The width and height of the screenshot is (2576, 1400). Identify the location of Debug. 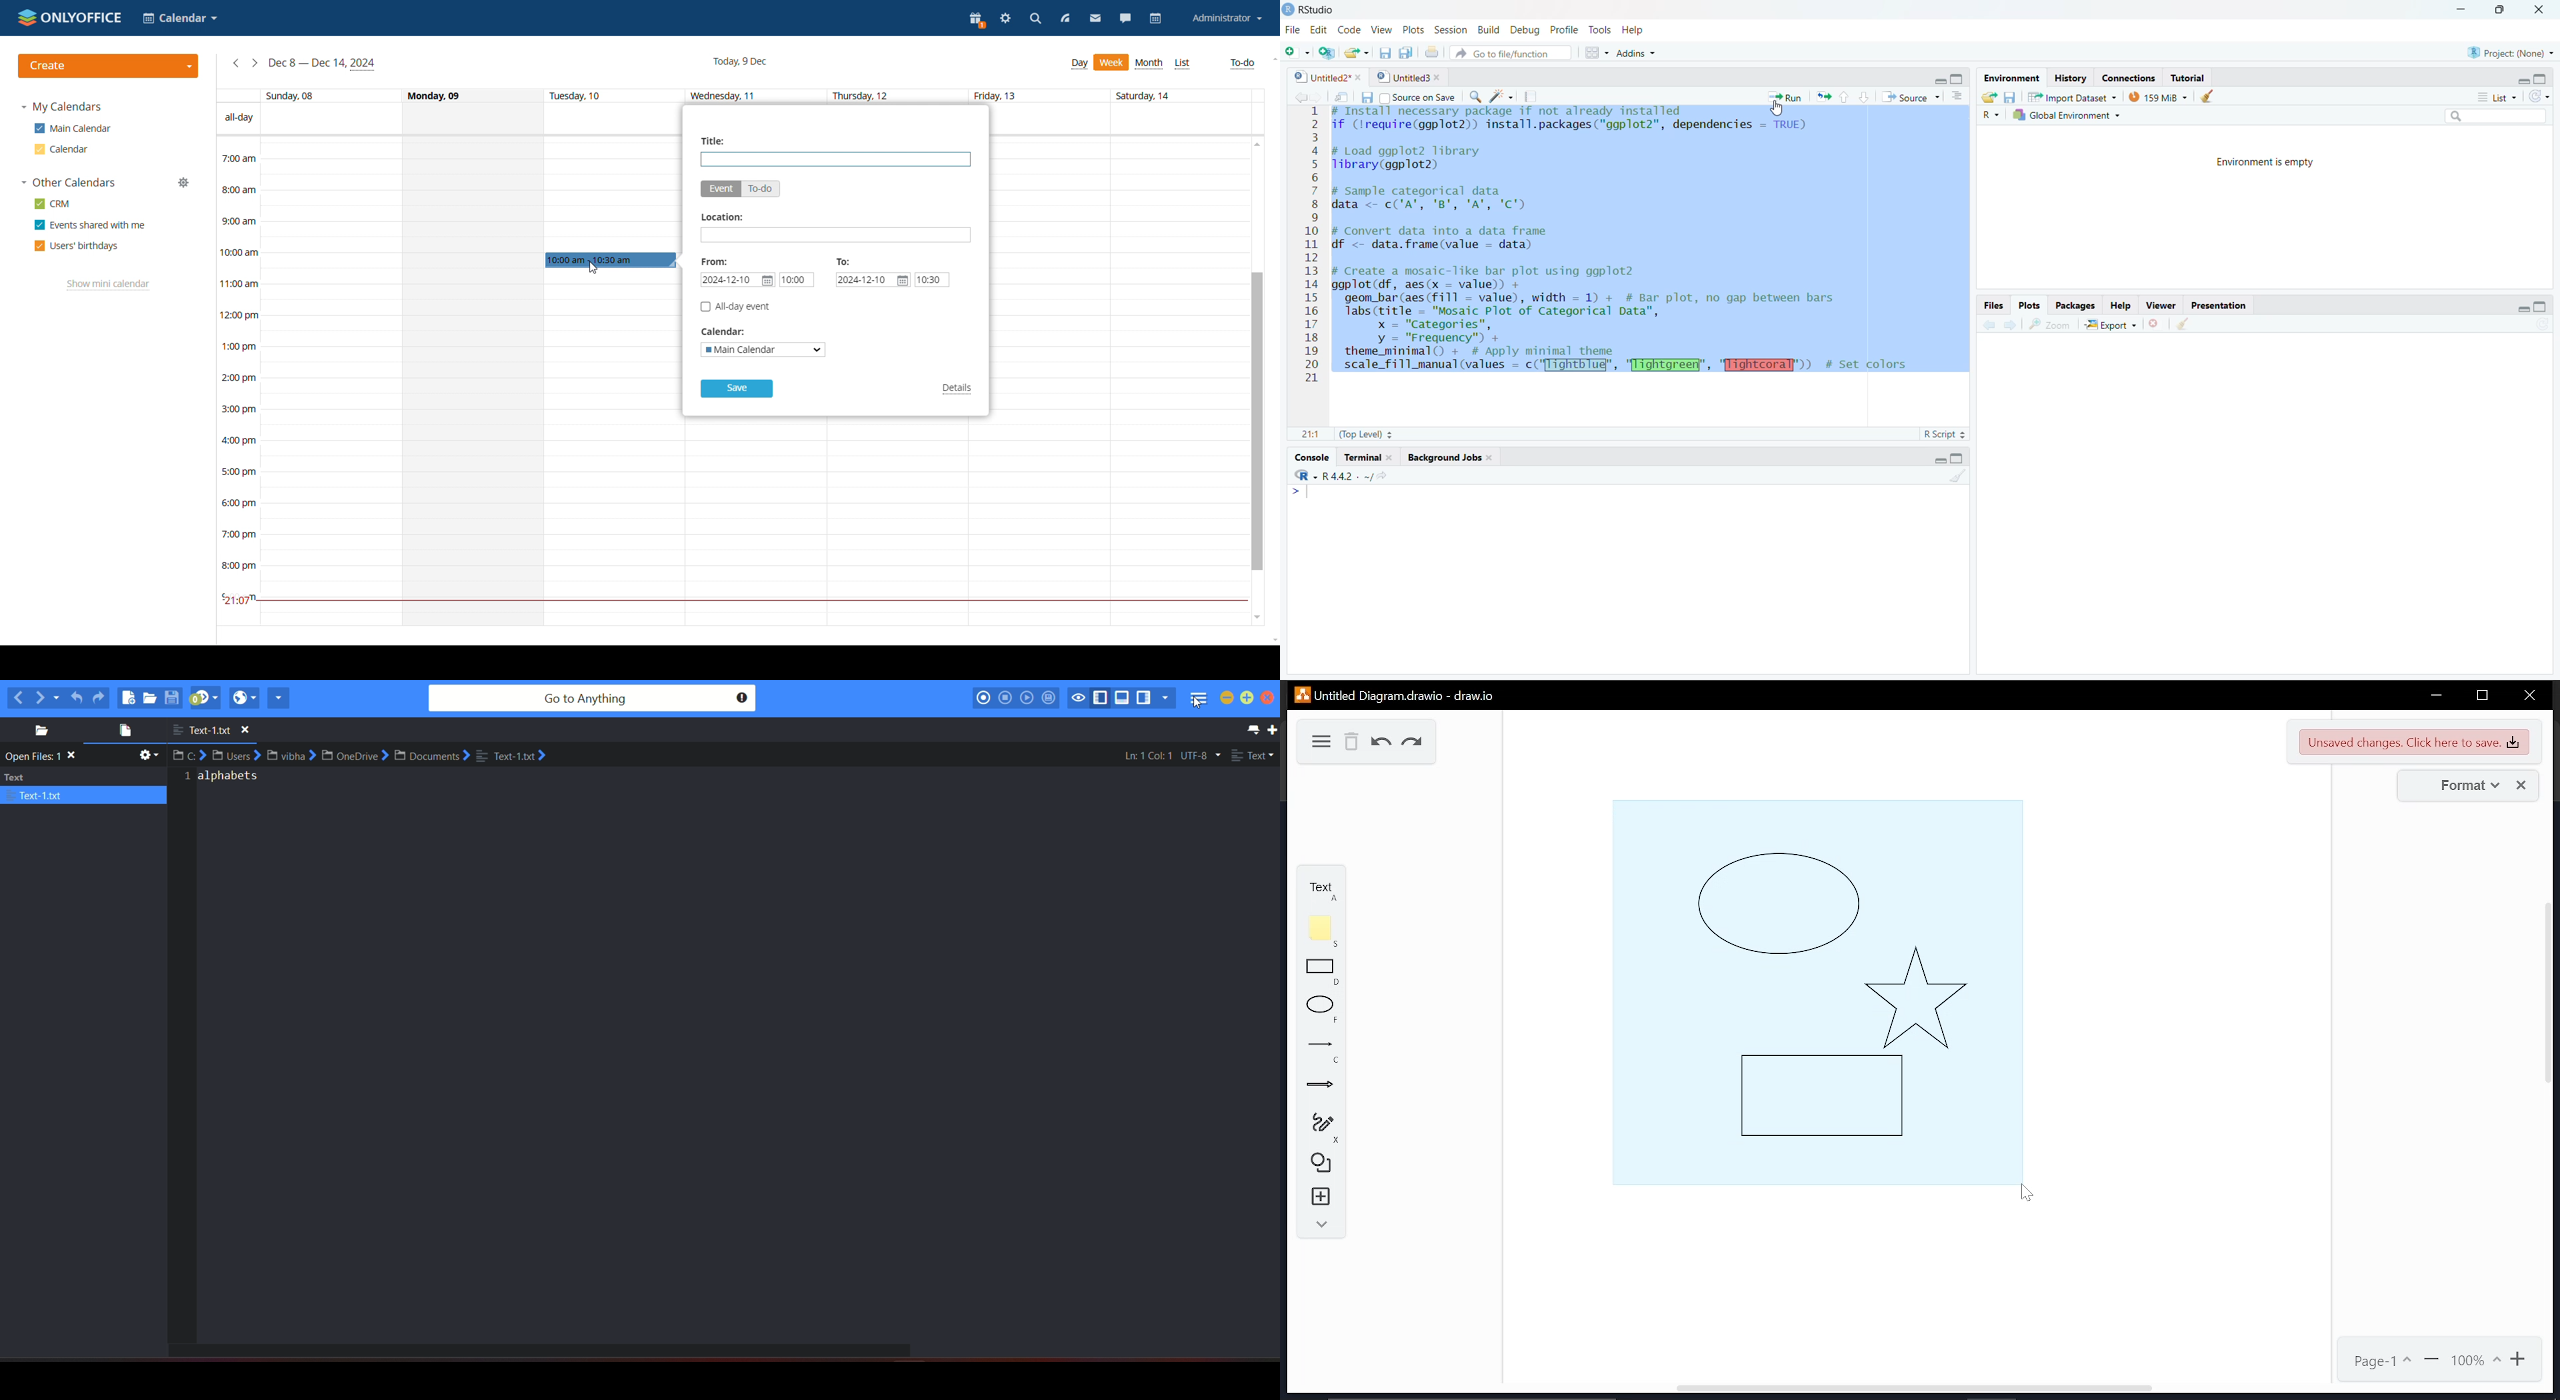
(1524, 31).